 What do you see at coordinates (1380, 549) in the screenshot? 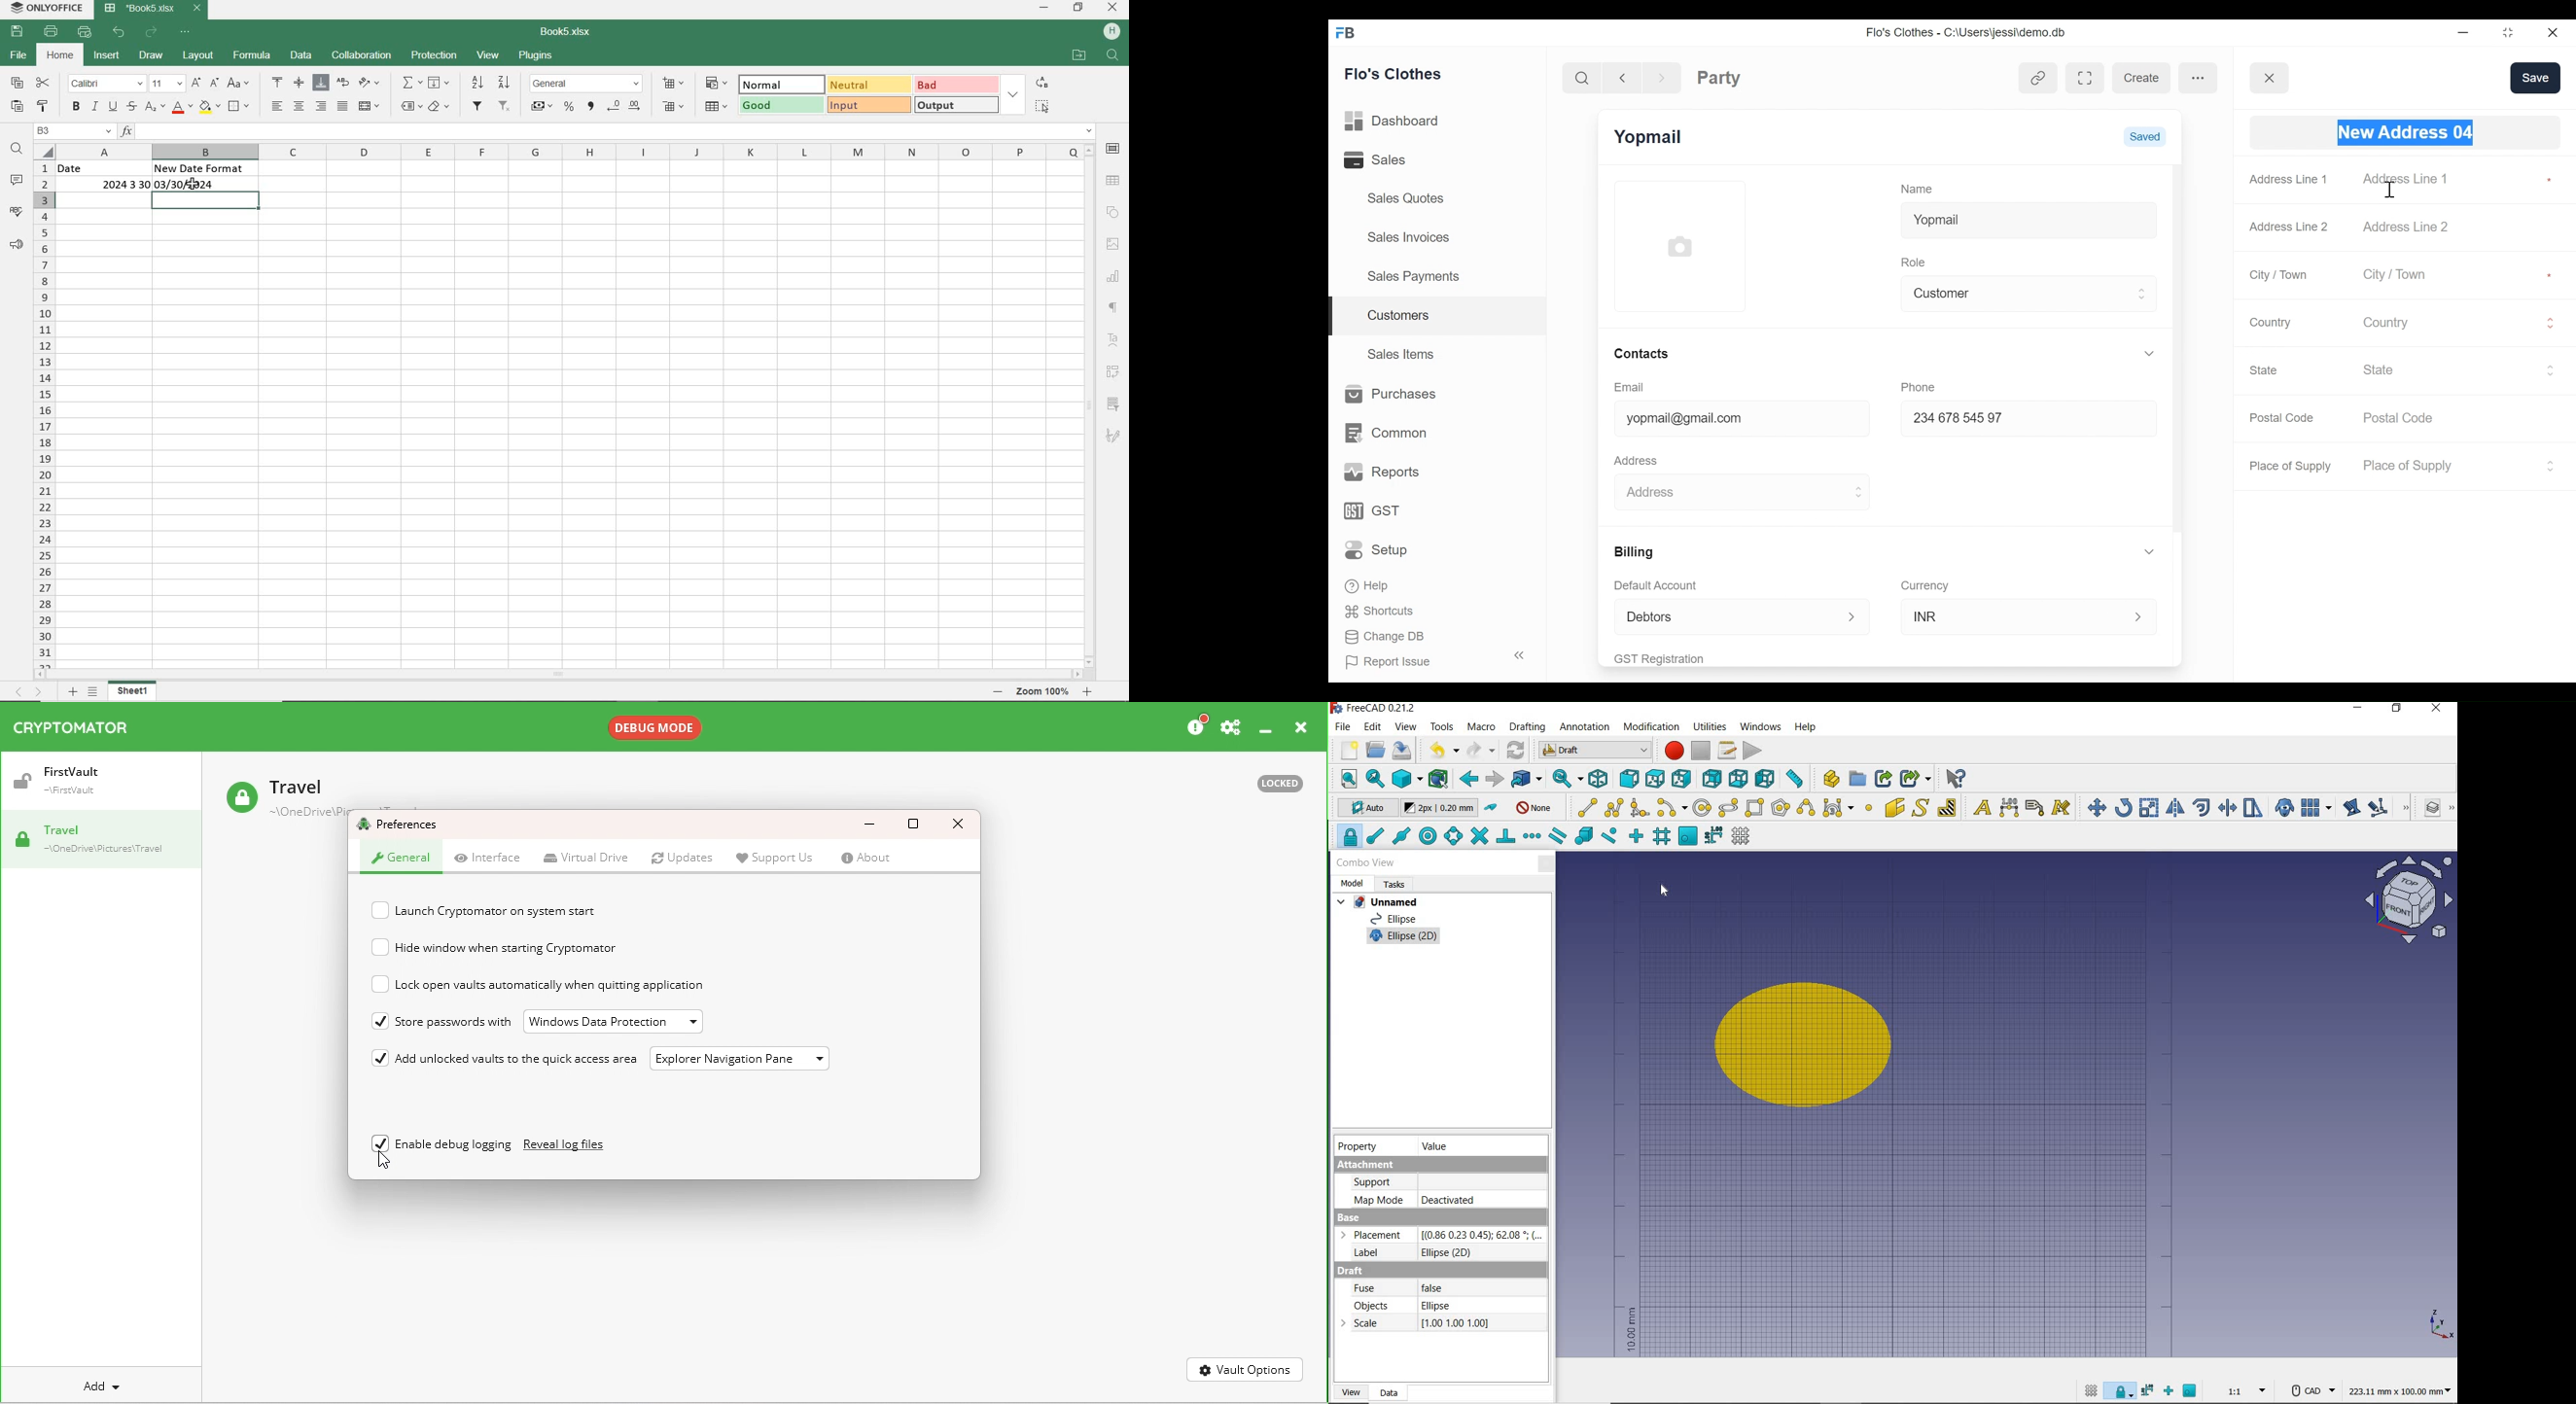
I see `Setup` at bounding box center [1380, 549].